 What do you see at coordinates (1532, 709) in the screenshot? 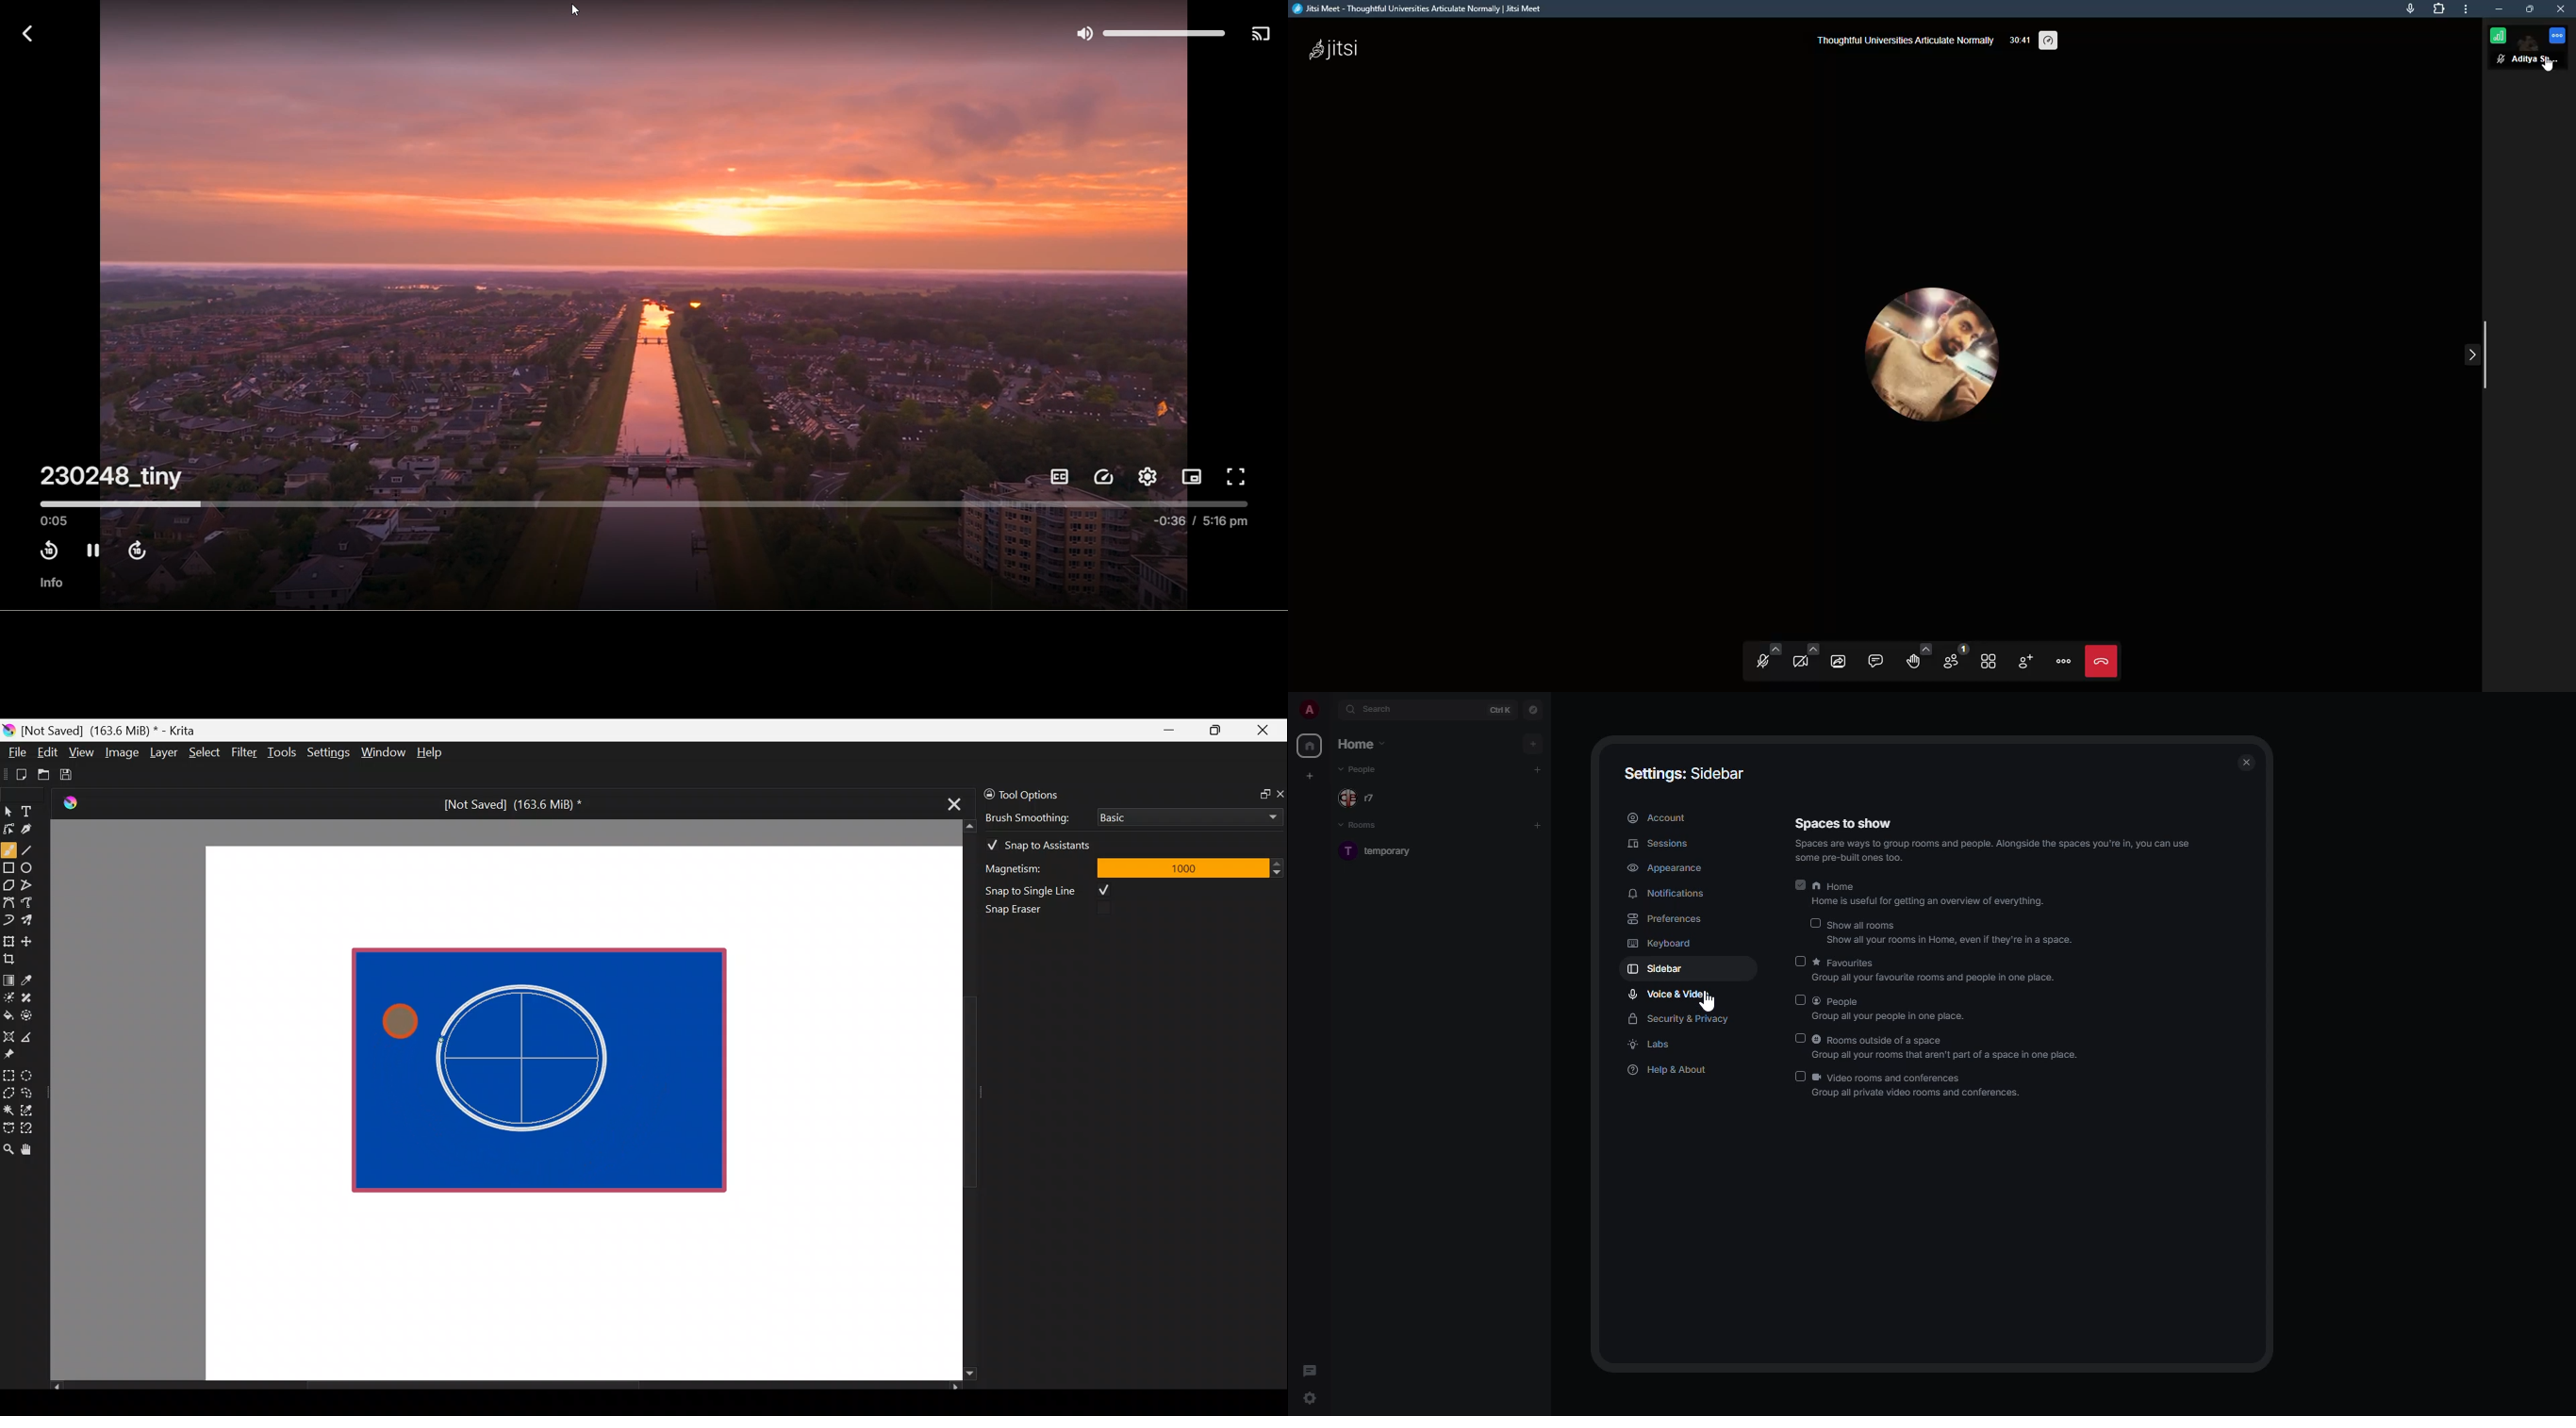
I see `navigator` at bounding box center [1532, 709].